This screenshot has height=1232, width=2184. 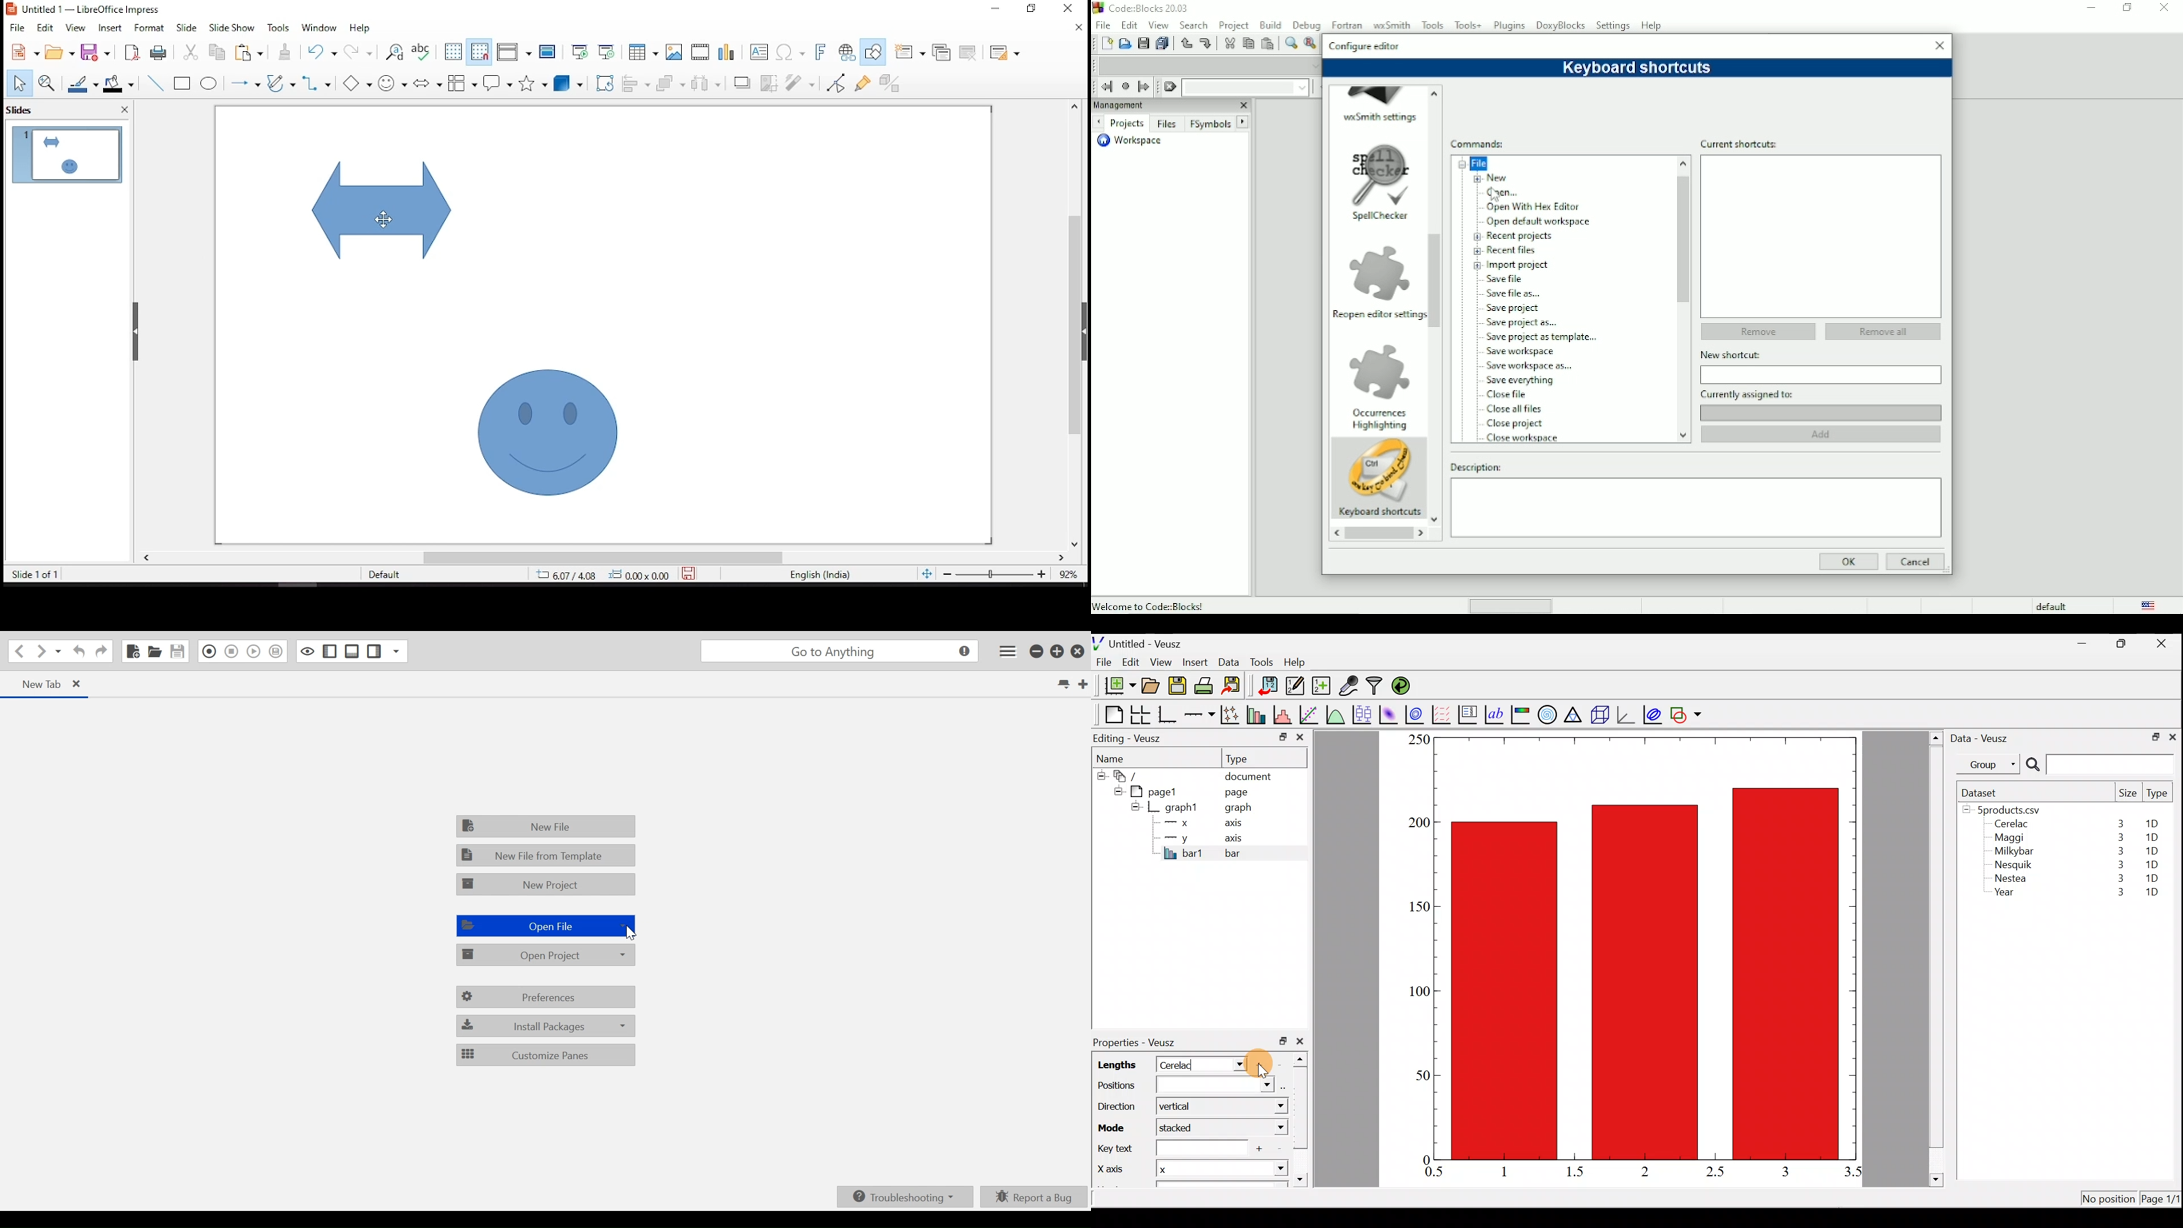 What do you see at coordinates (644, 53) in the screenshot?
I see `table` at bounding box center [644, 53].